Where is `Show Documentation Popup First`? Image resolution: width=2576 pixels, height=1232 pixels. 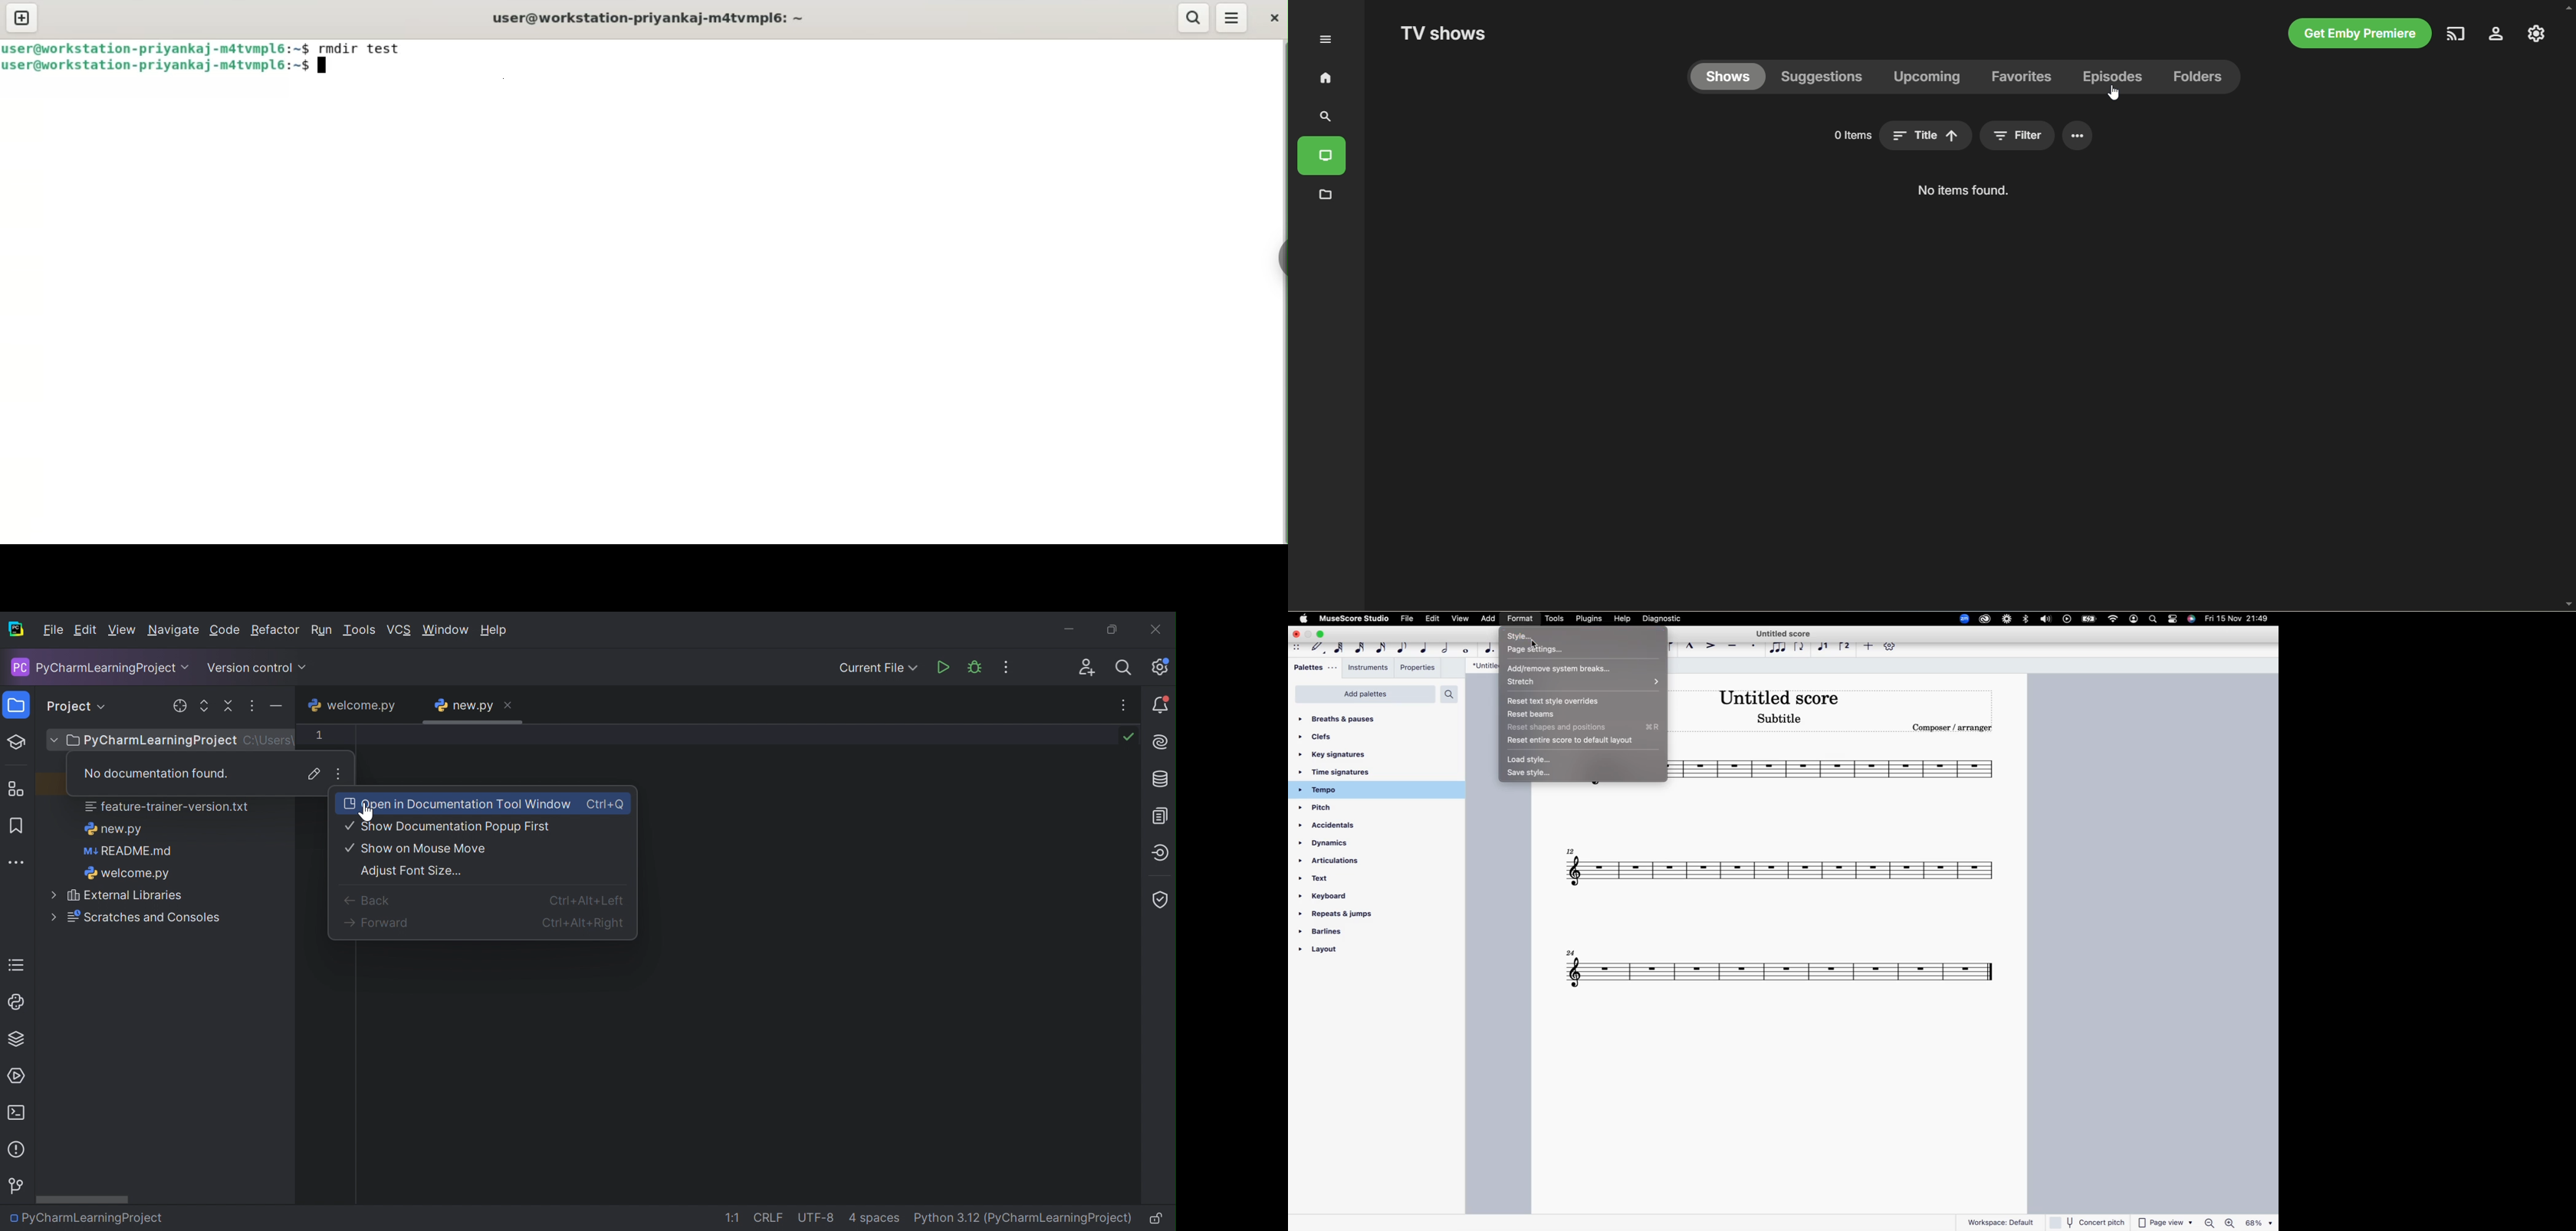 Show Documentation Popup First is located at coordinates (449, 827).